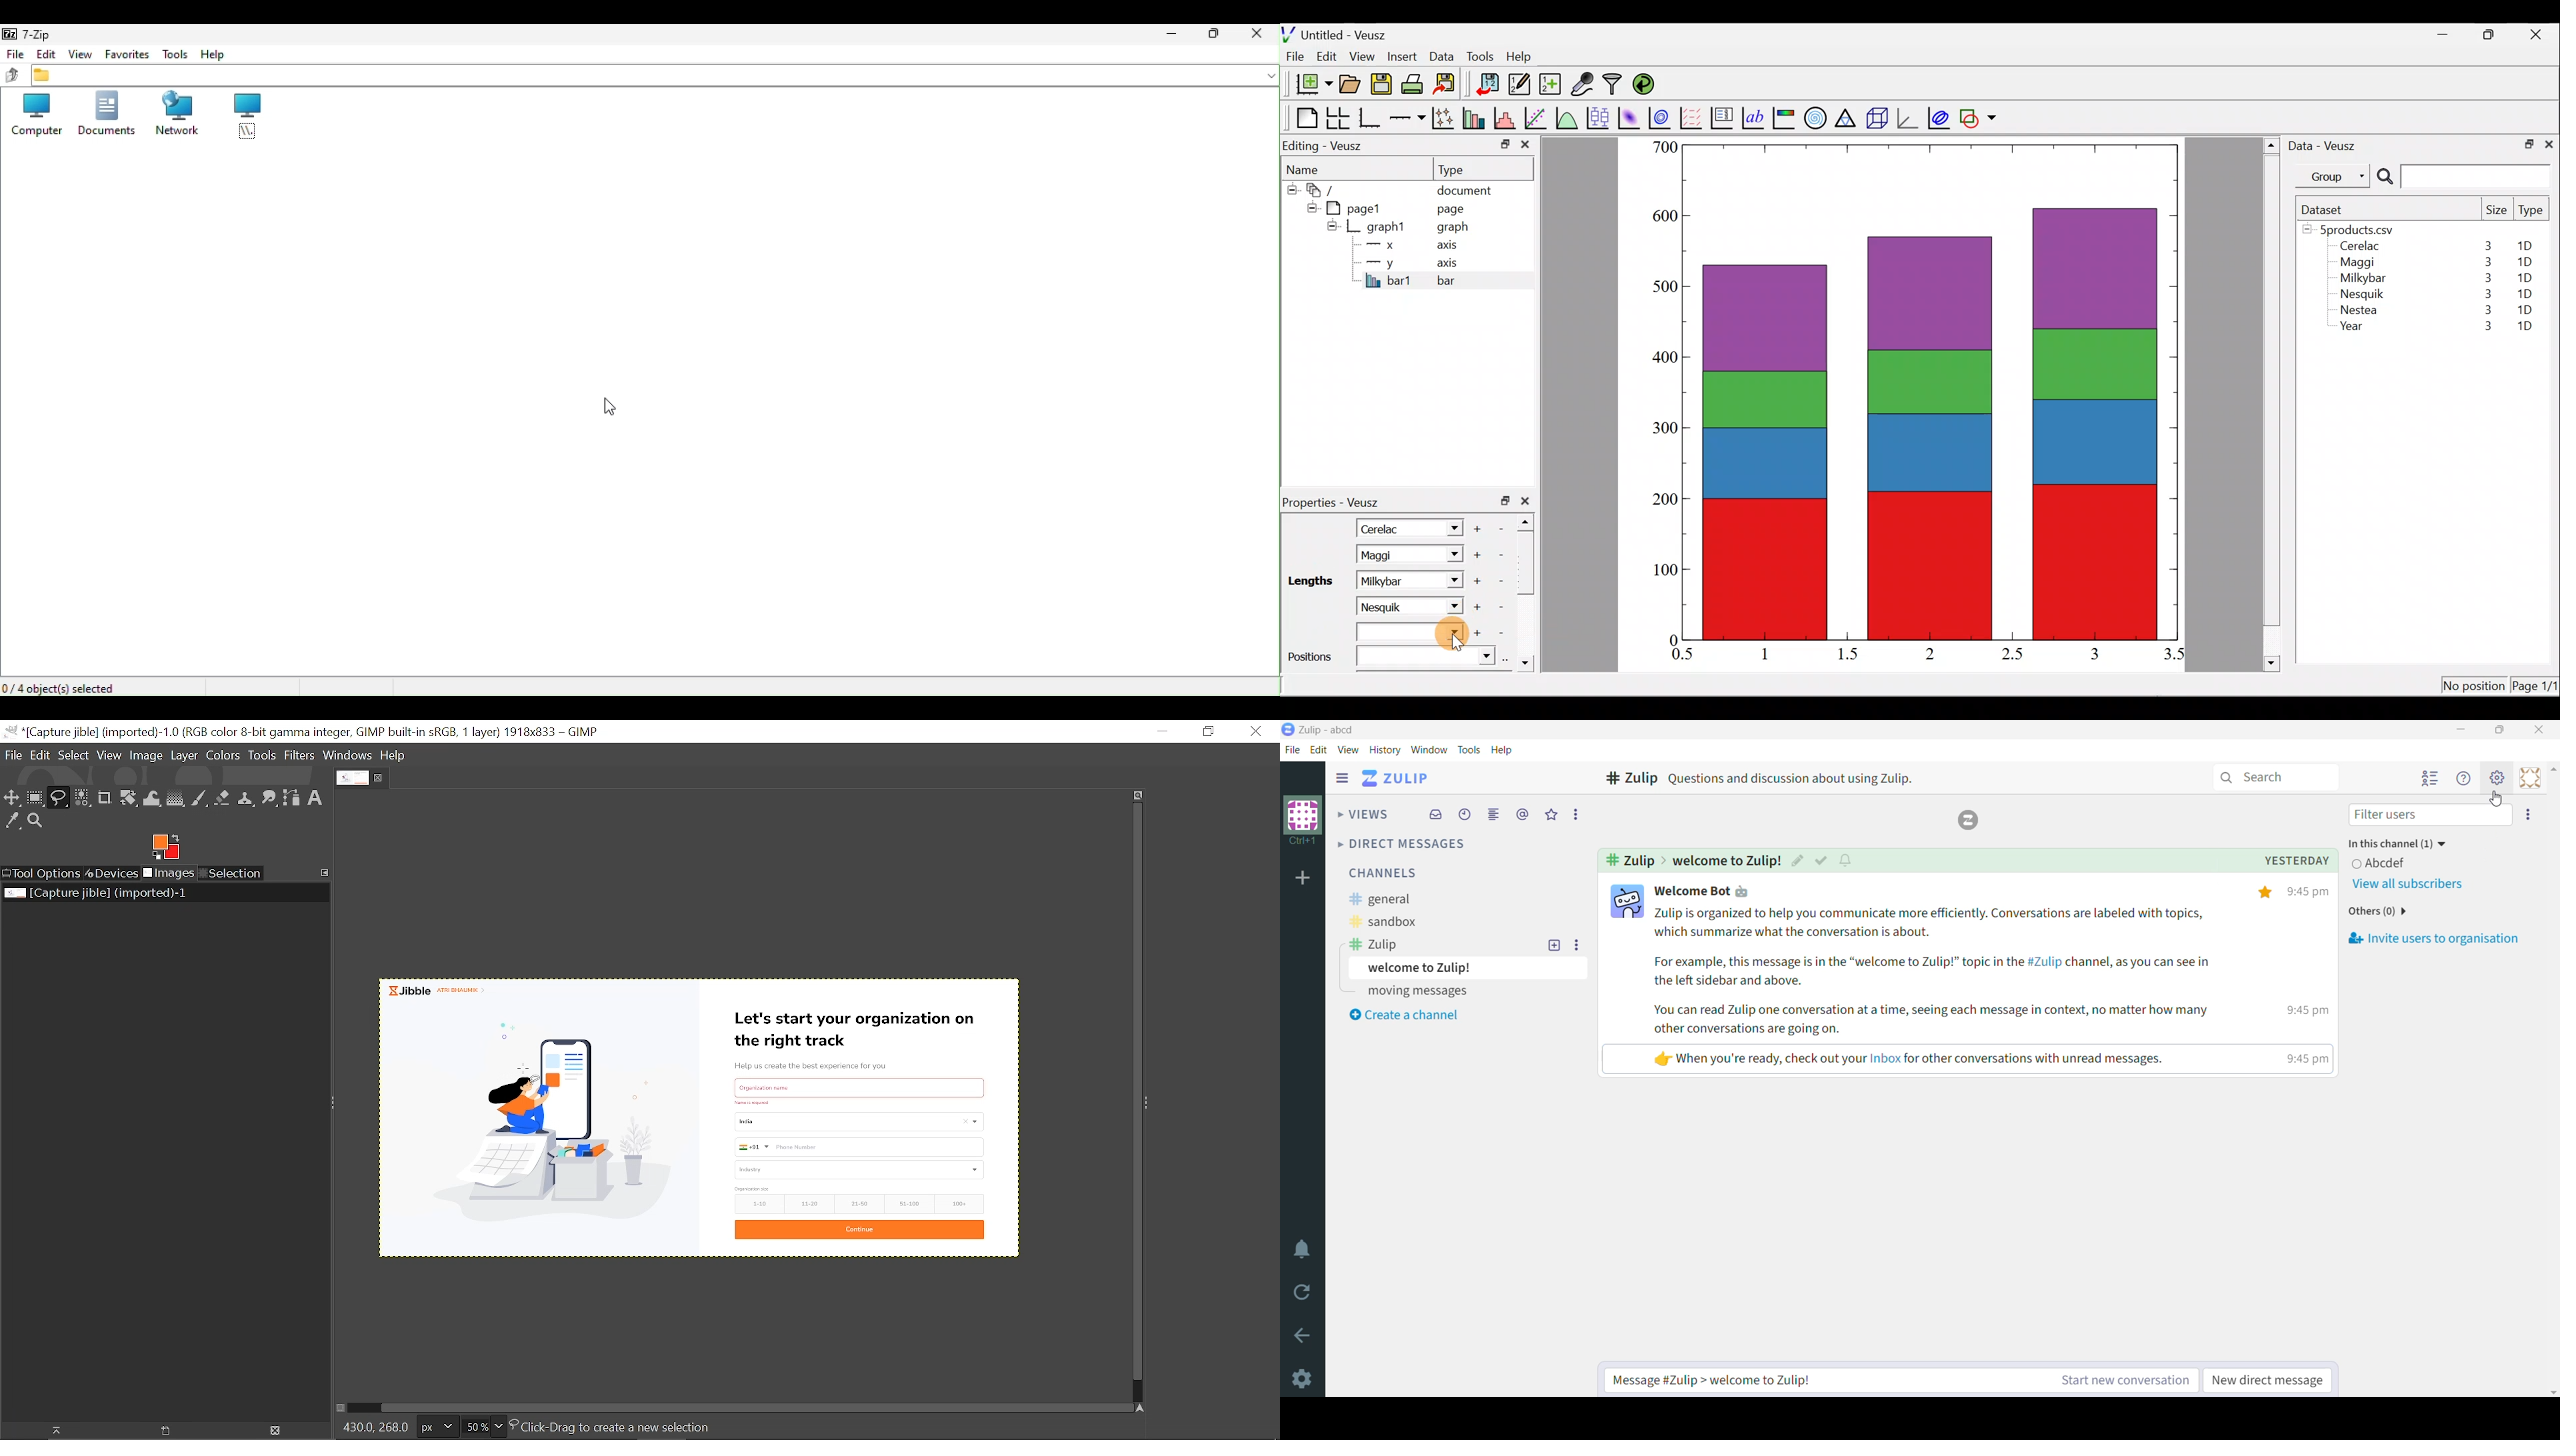  I want to click on Dataset, so click(2327, 209).